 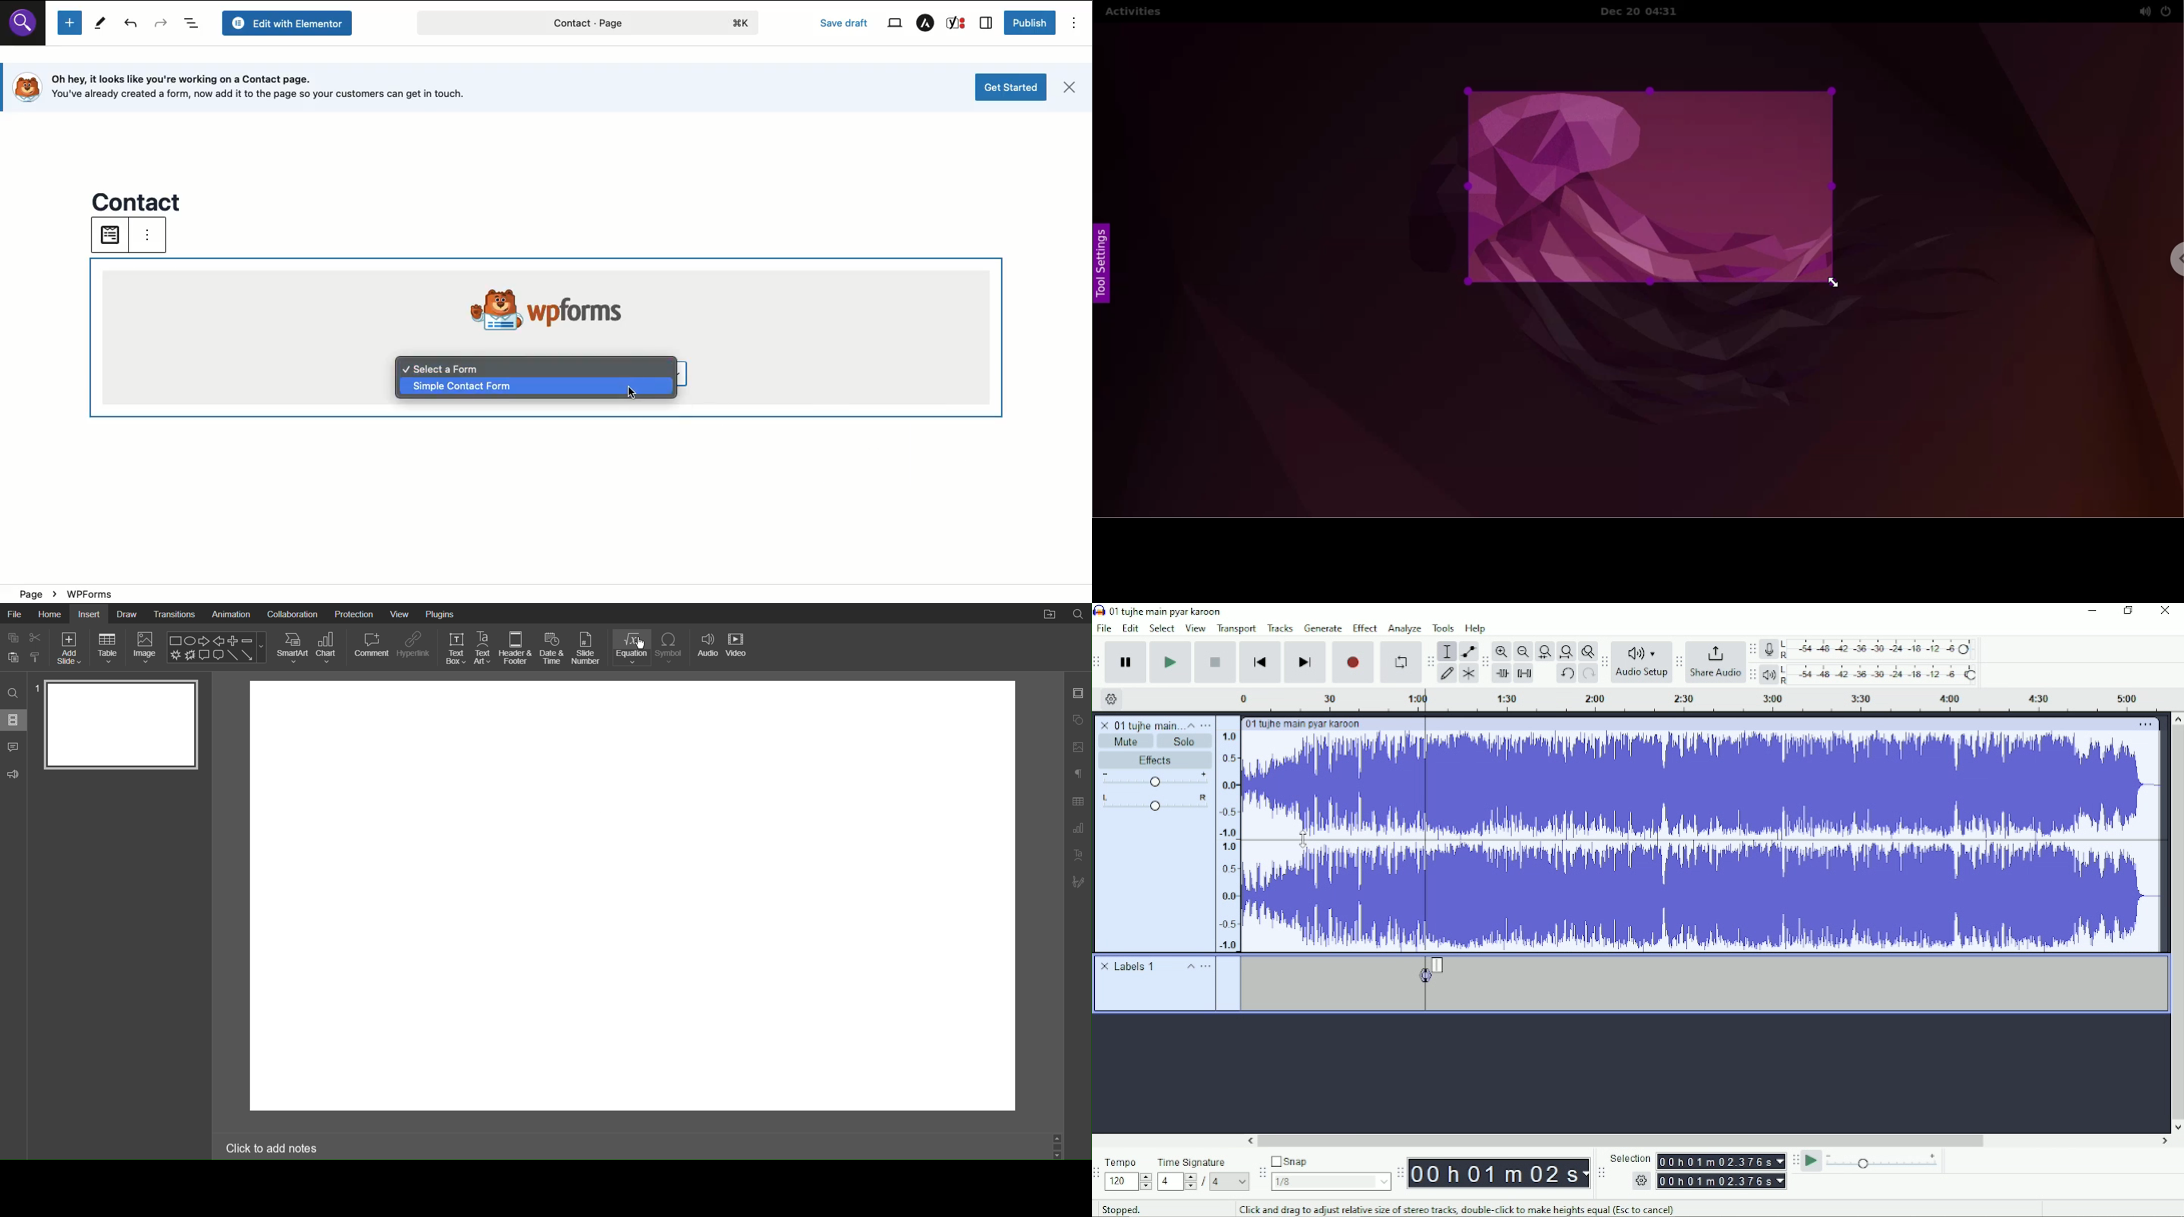 I want to click on Snap, so click(x=1330, y=1172).